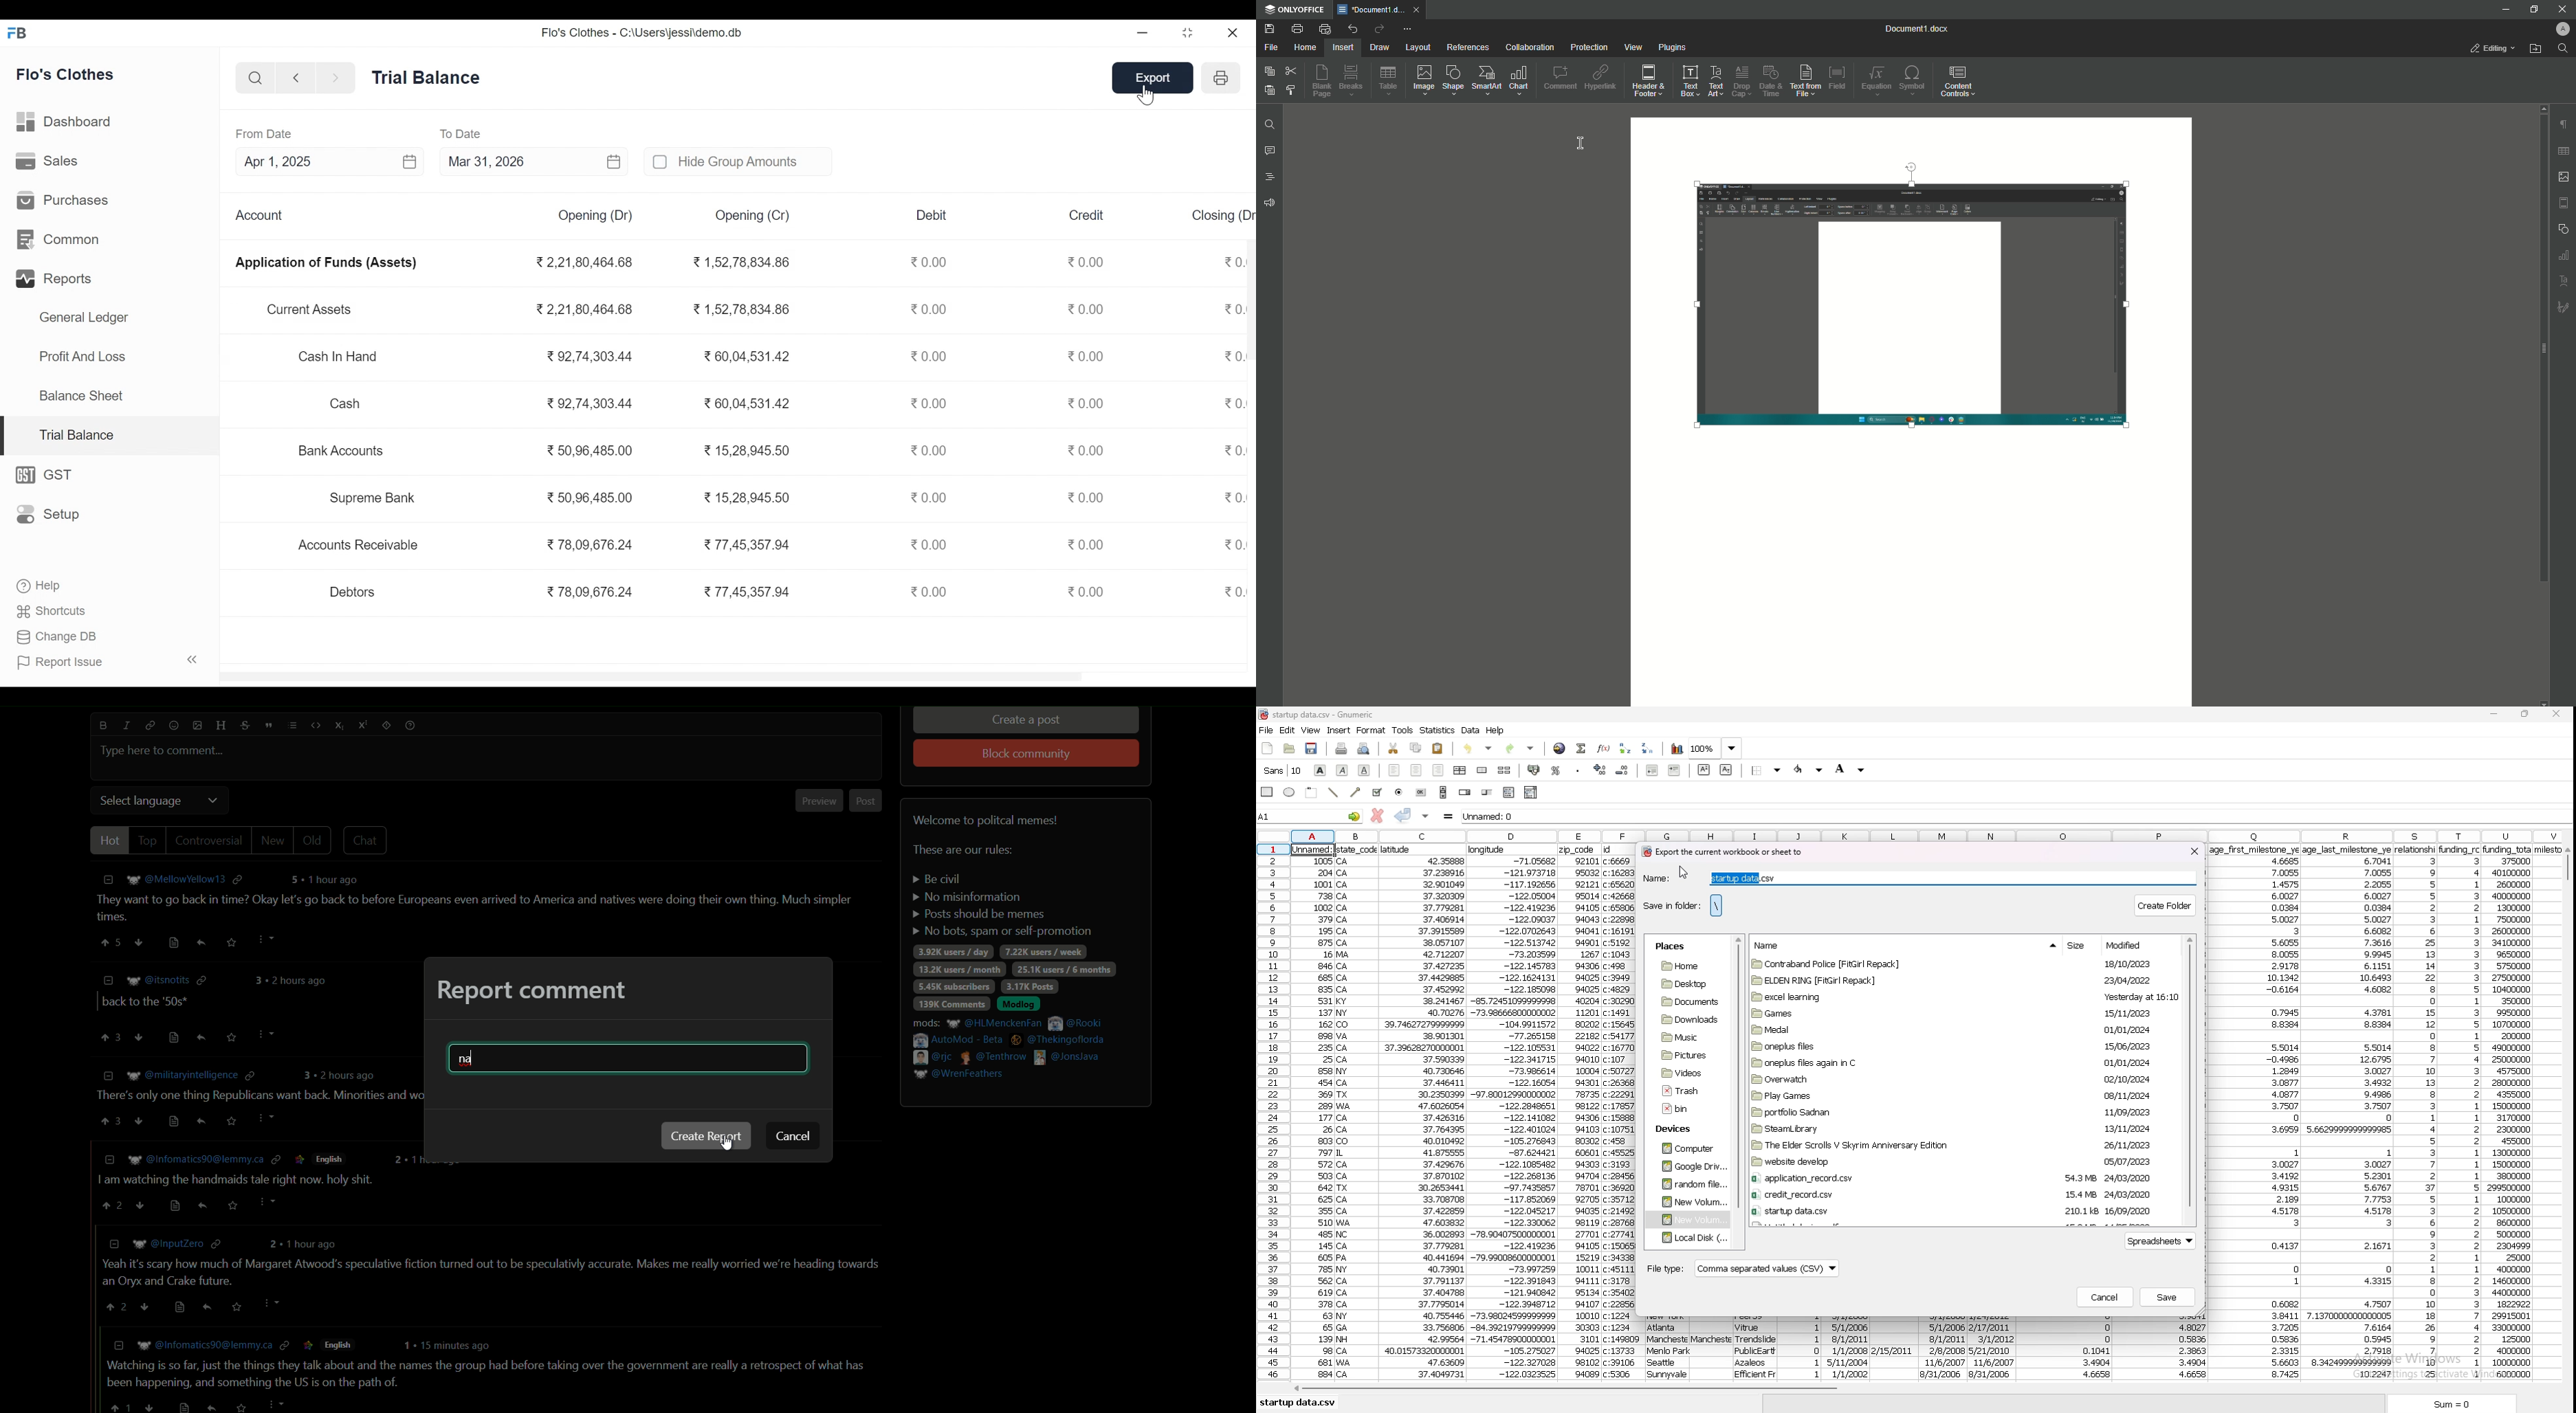 Image resolution: width=2576 pixels, height=1428 pixels. Describe the element at coordinates (198, 725) in the screenshot. I see `image` at that location.